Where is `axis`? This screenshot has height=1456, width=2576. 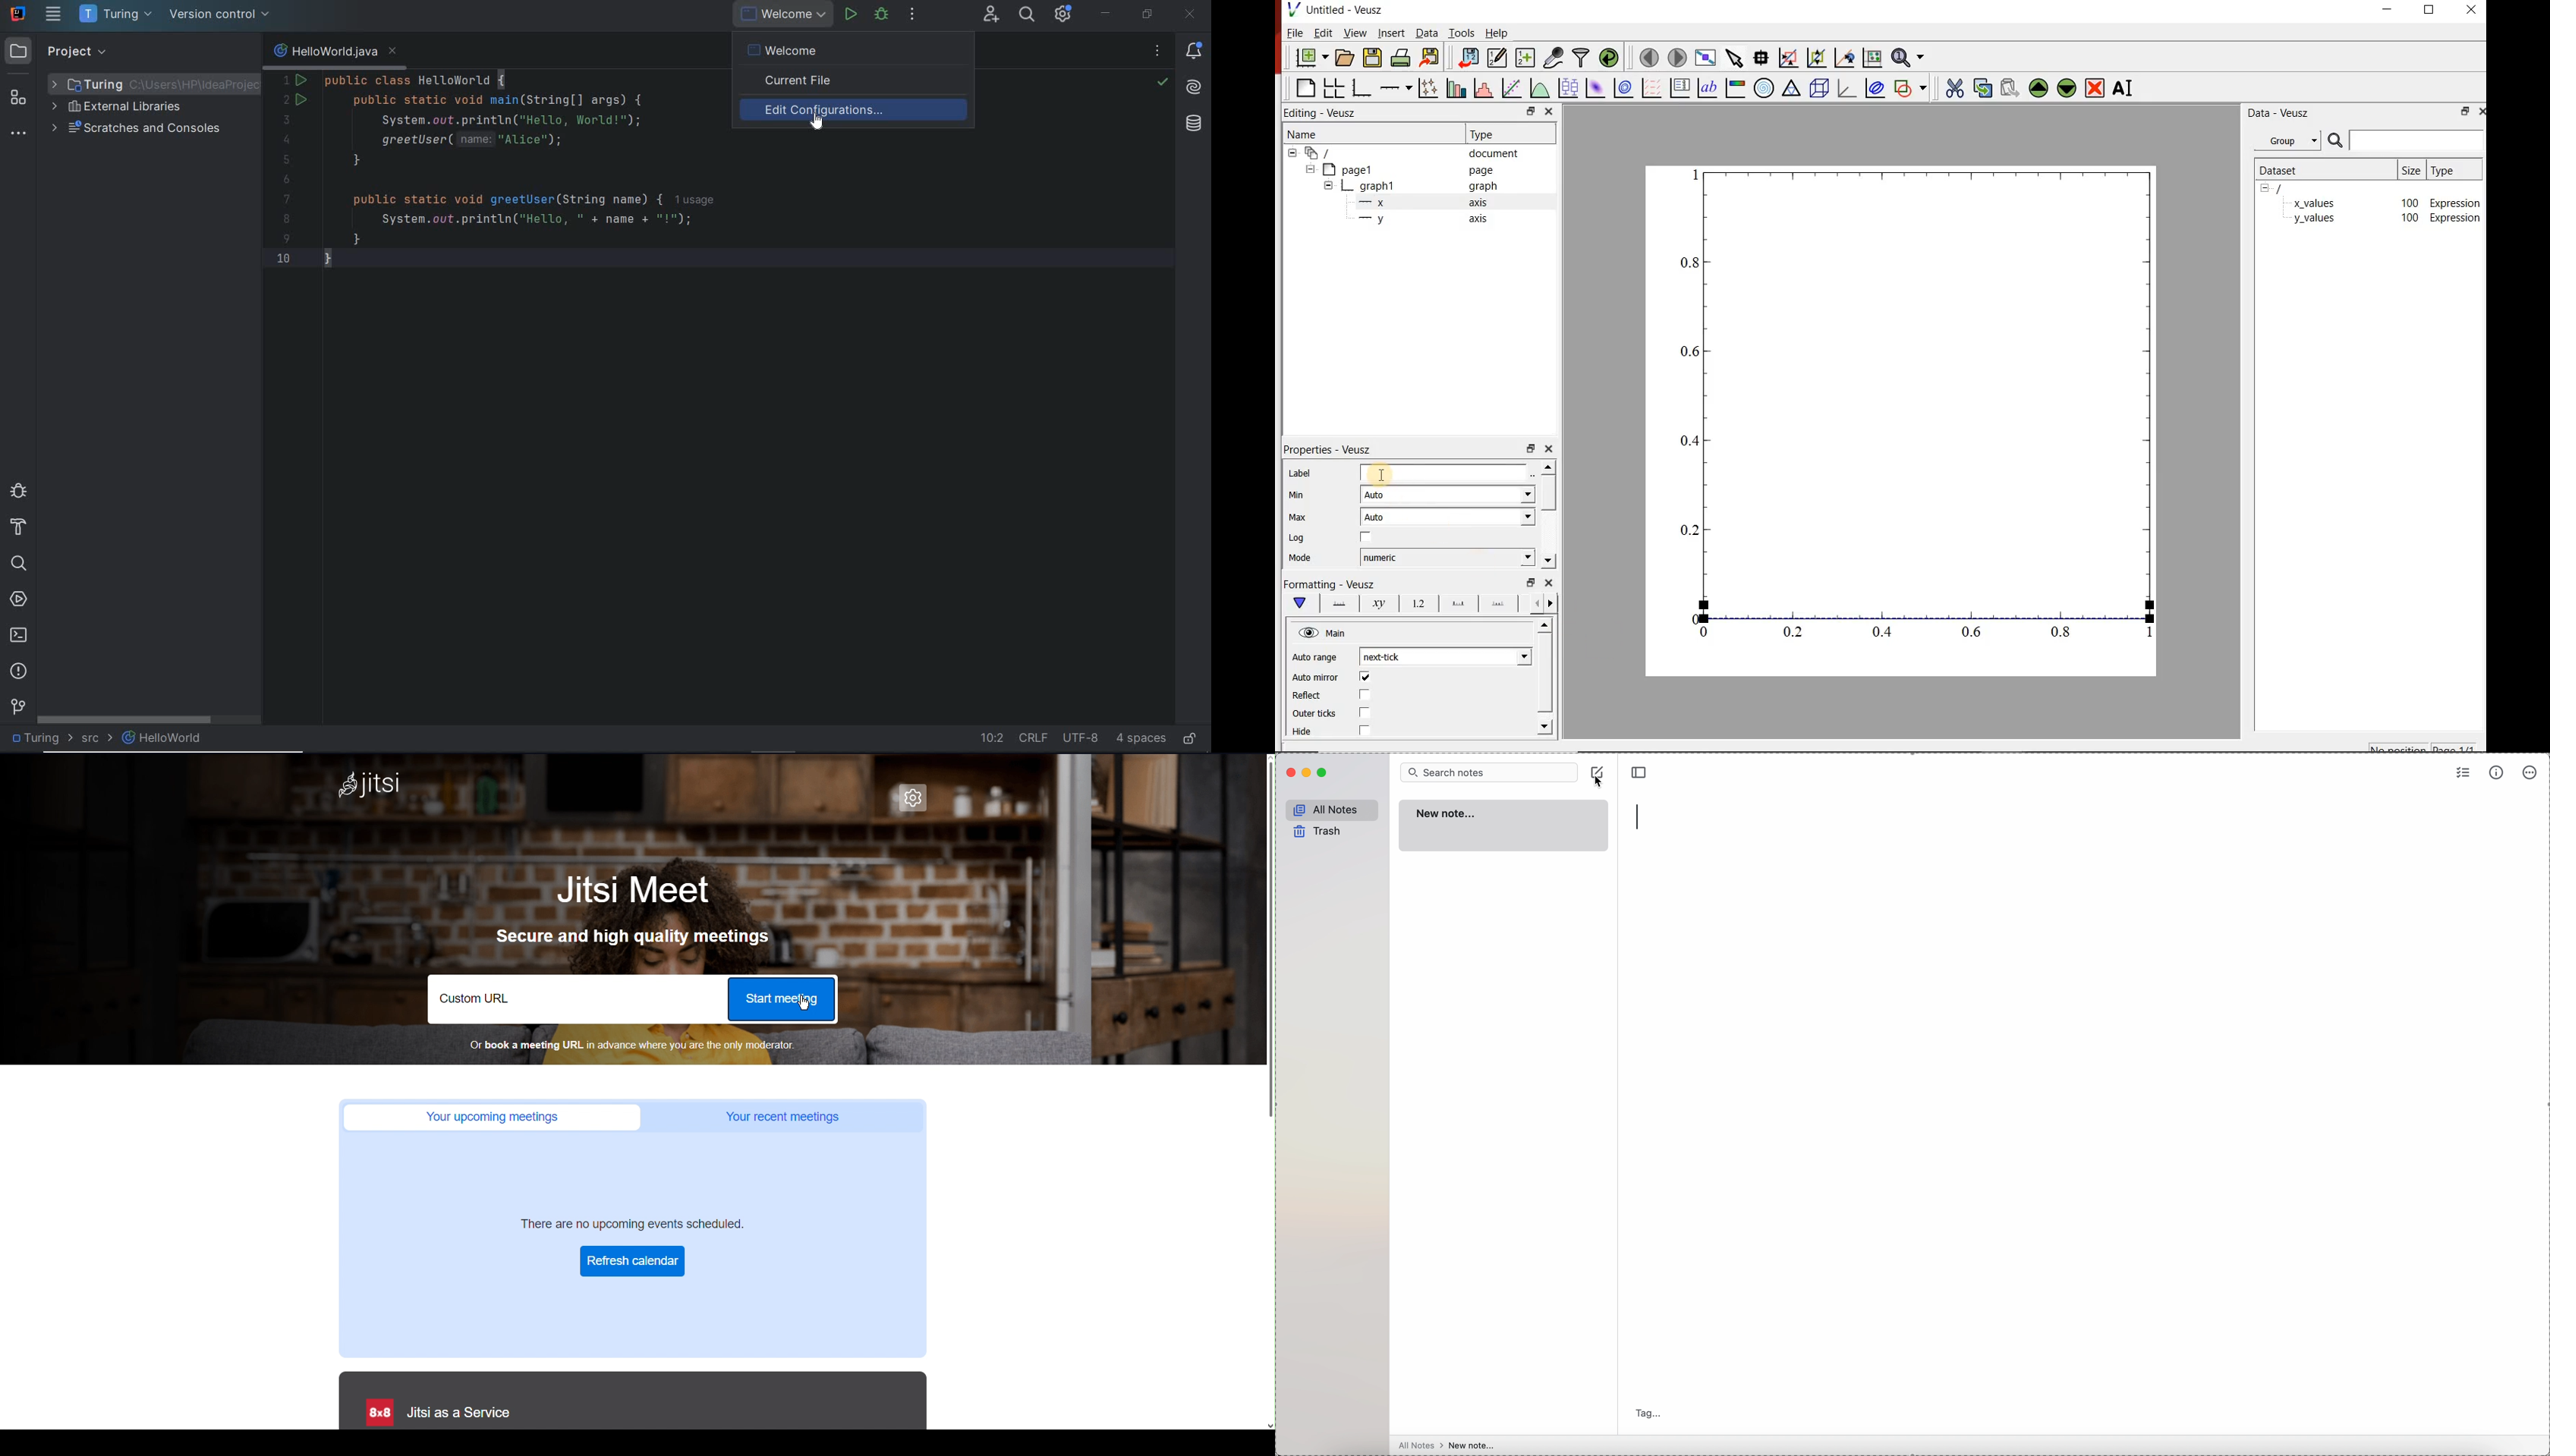 axis is located at coordinates (1480, 203).